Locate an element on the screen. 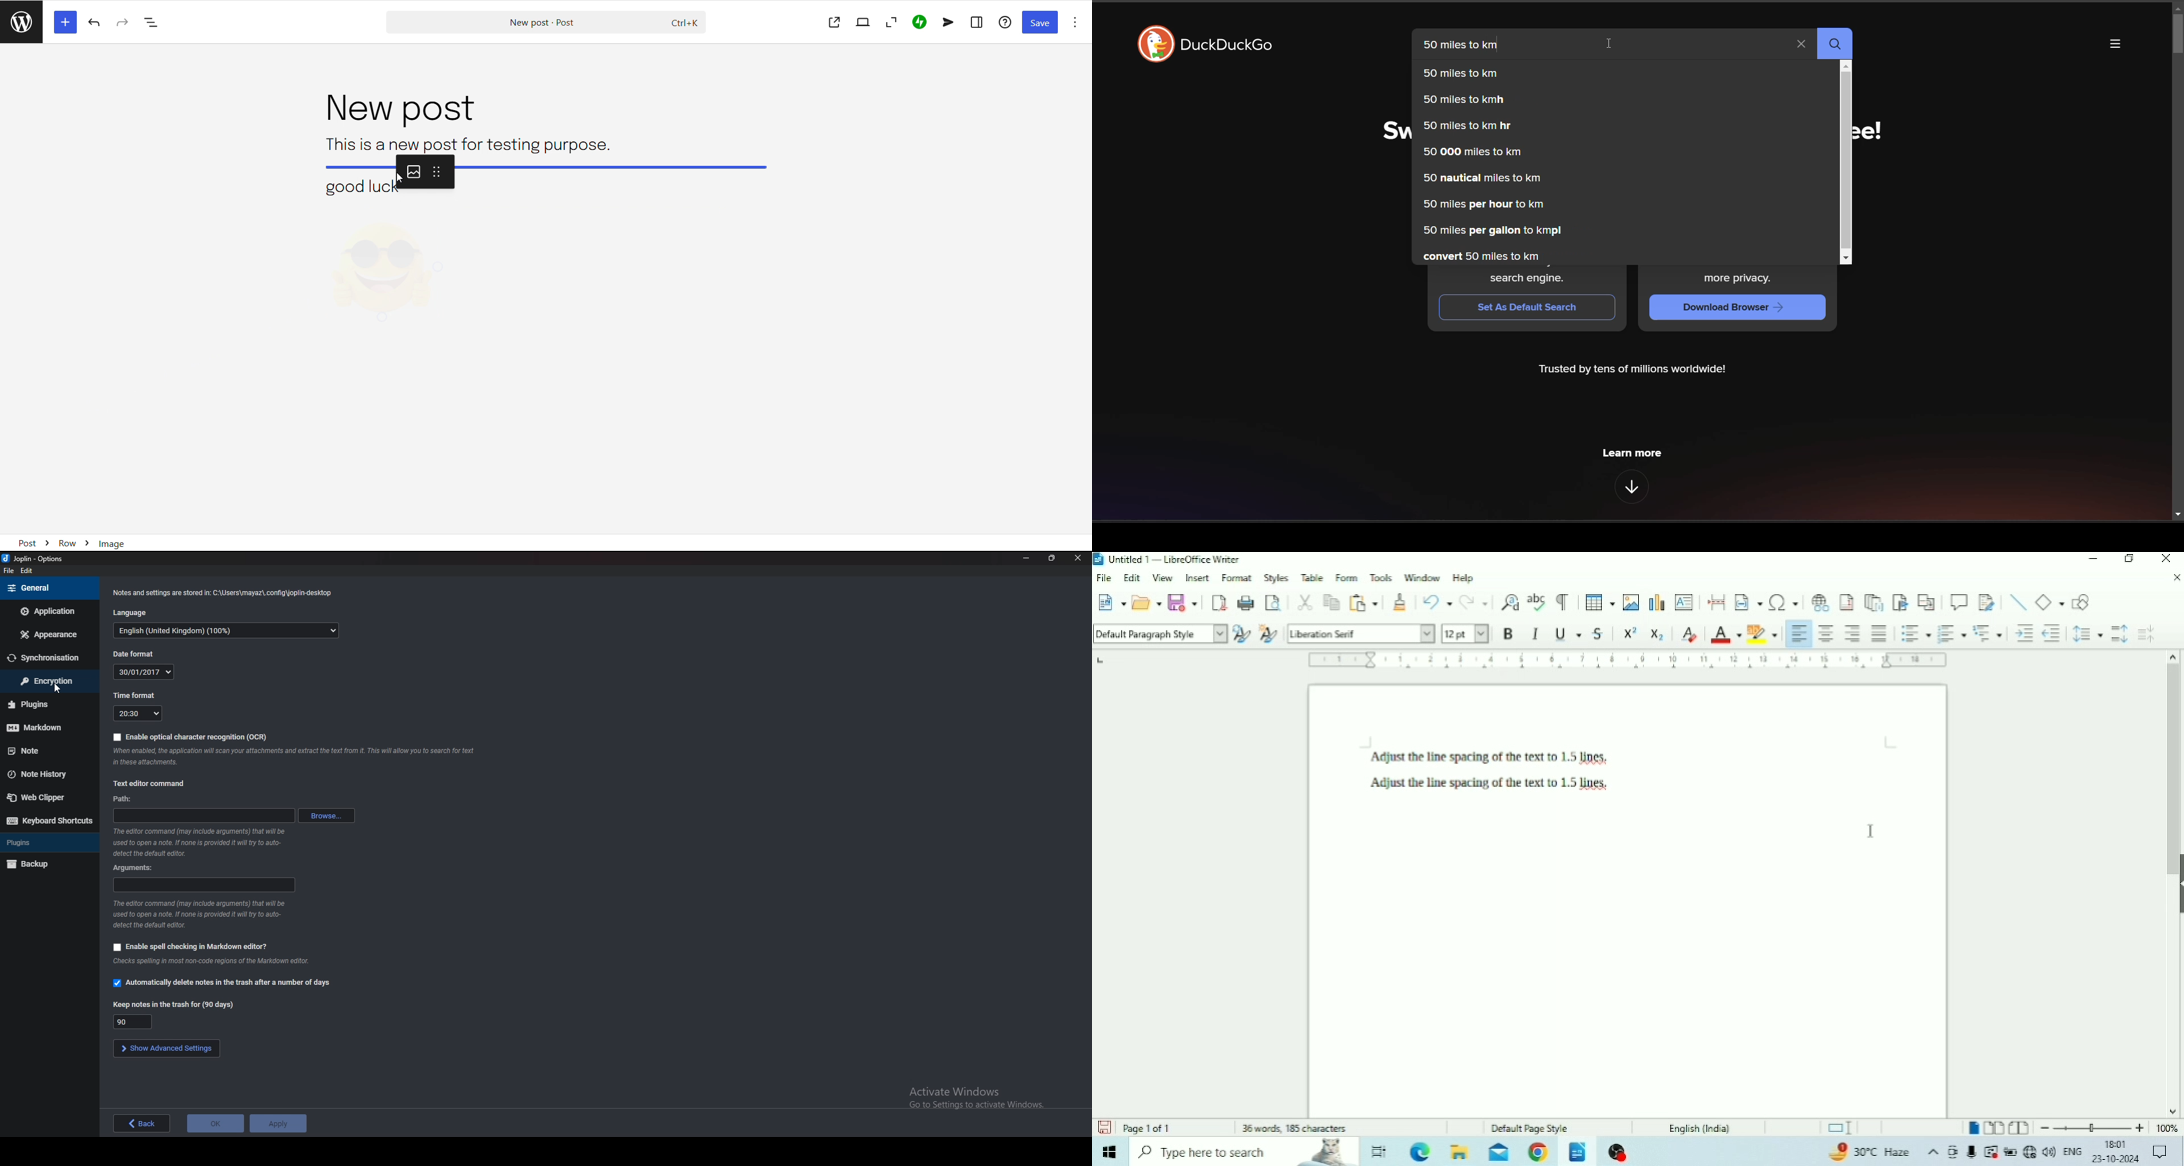 The width and height of the screenshot is (2184, 1176). Toggle Formatting Marks is located at coordinates (1564, 602).